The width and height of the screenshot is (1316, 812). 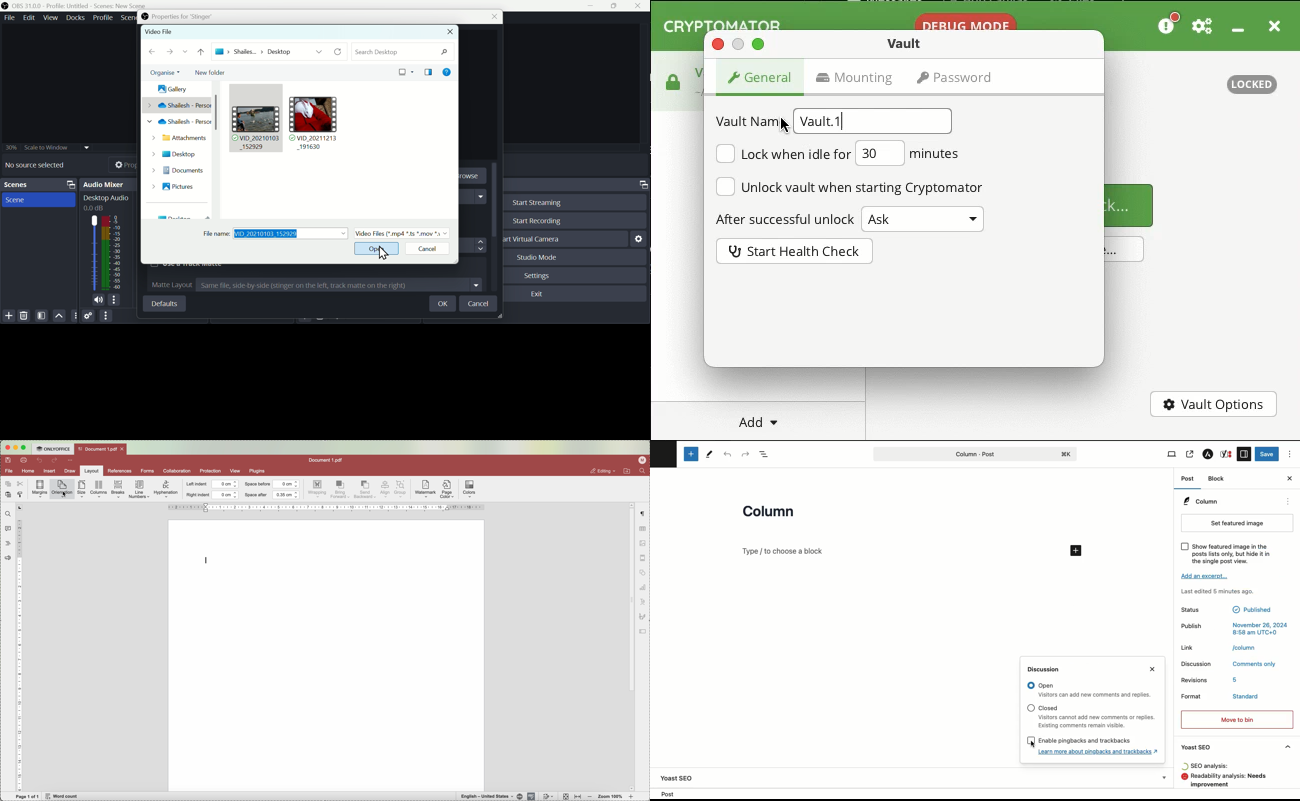 What do you see at coordinates (105, 317) in the screenshot?
I see `More options` at bounding box center [105, 317].